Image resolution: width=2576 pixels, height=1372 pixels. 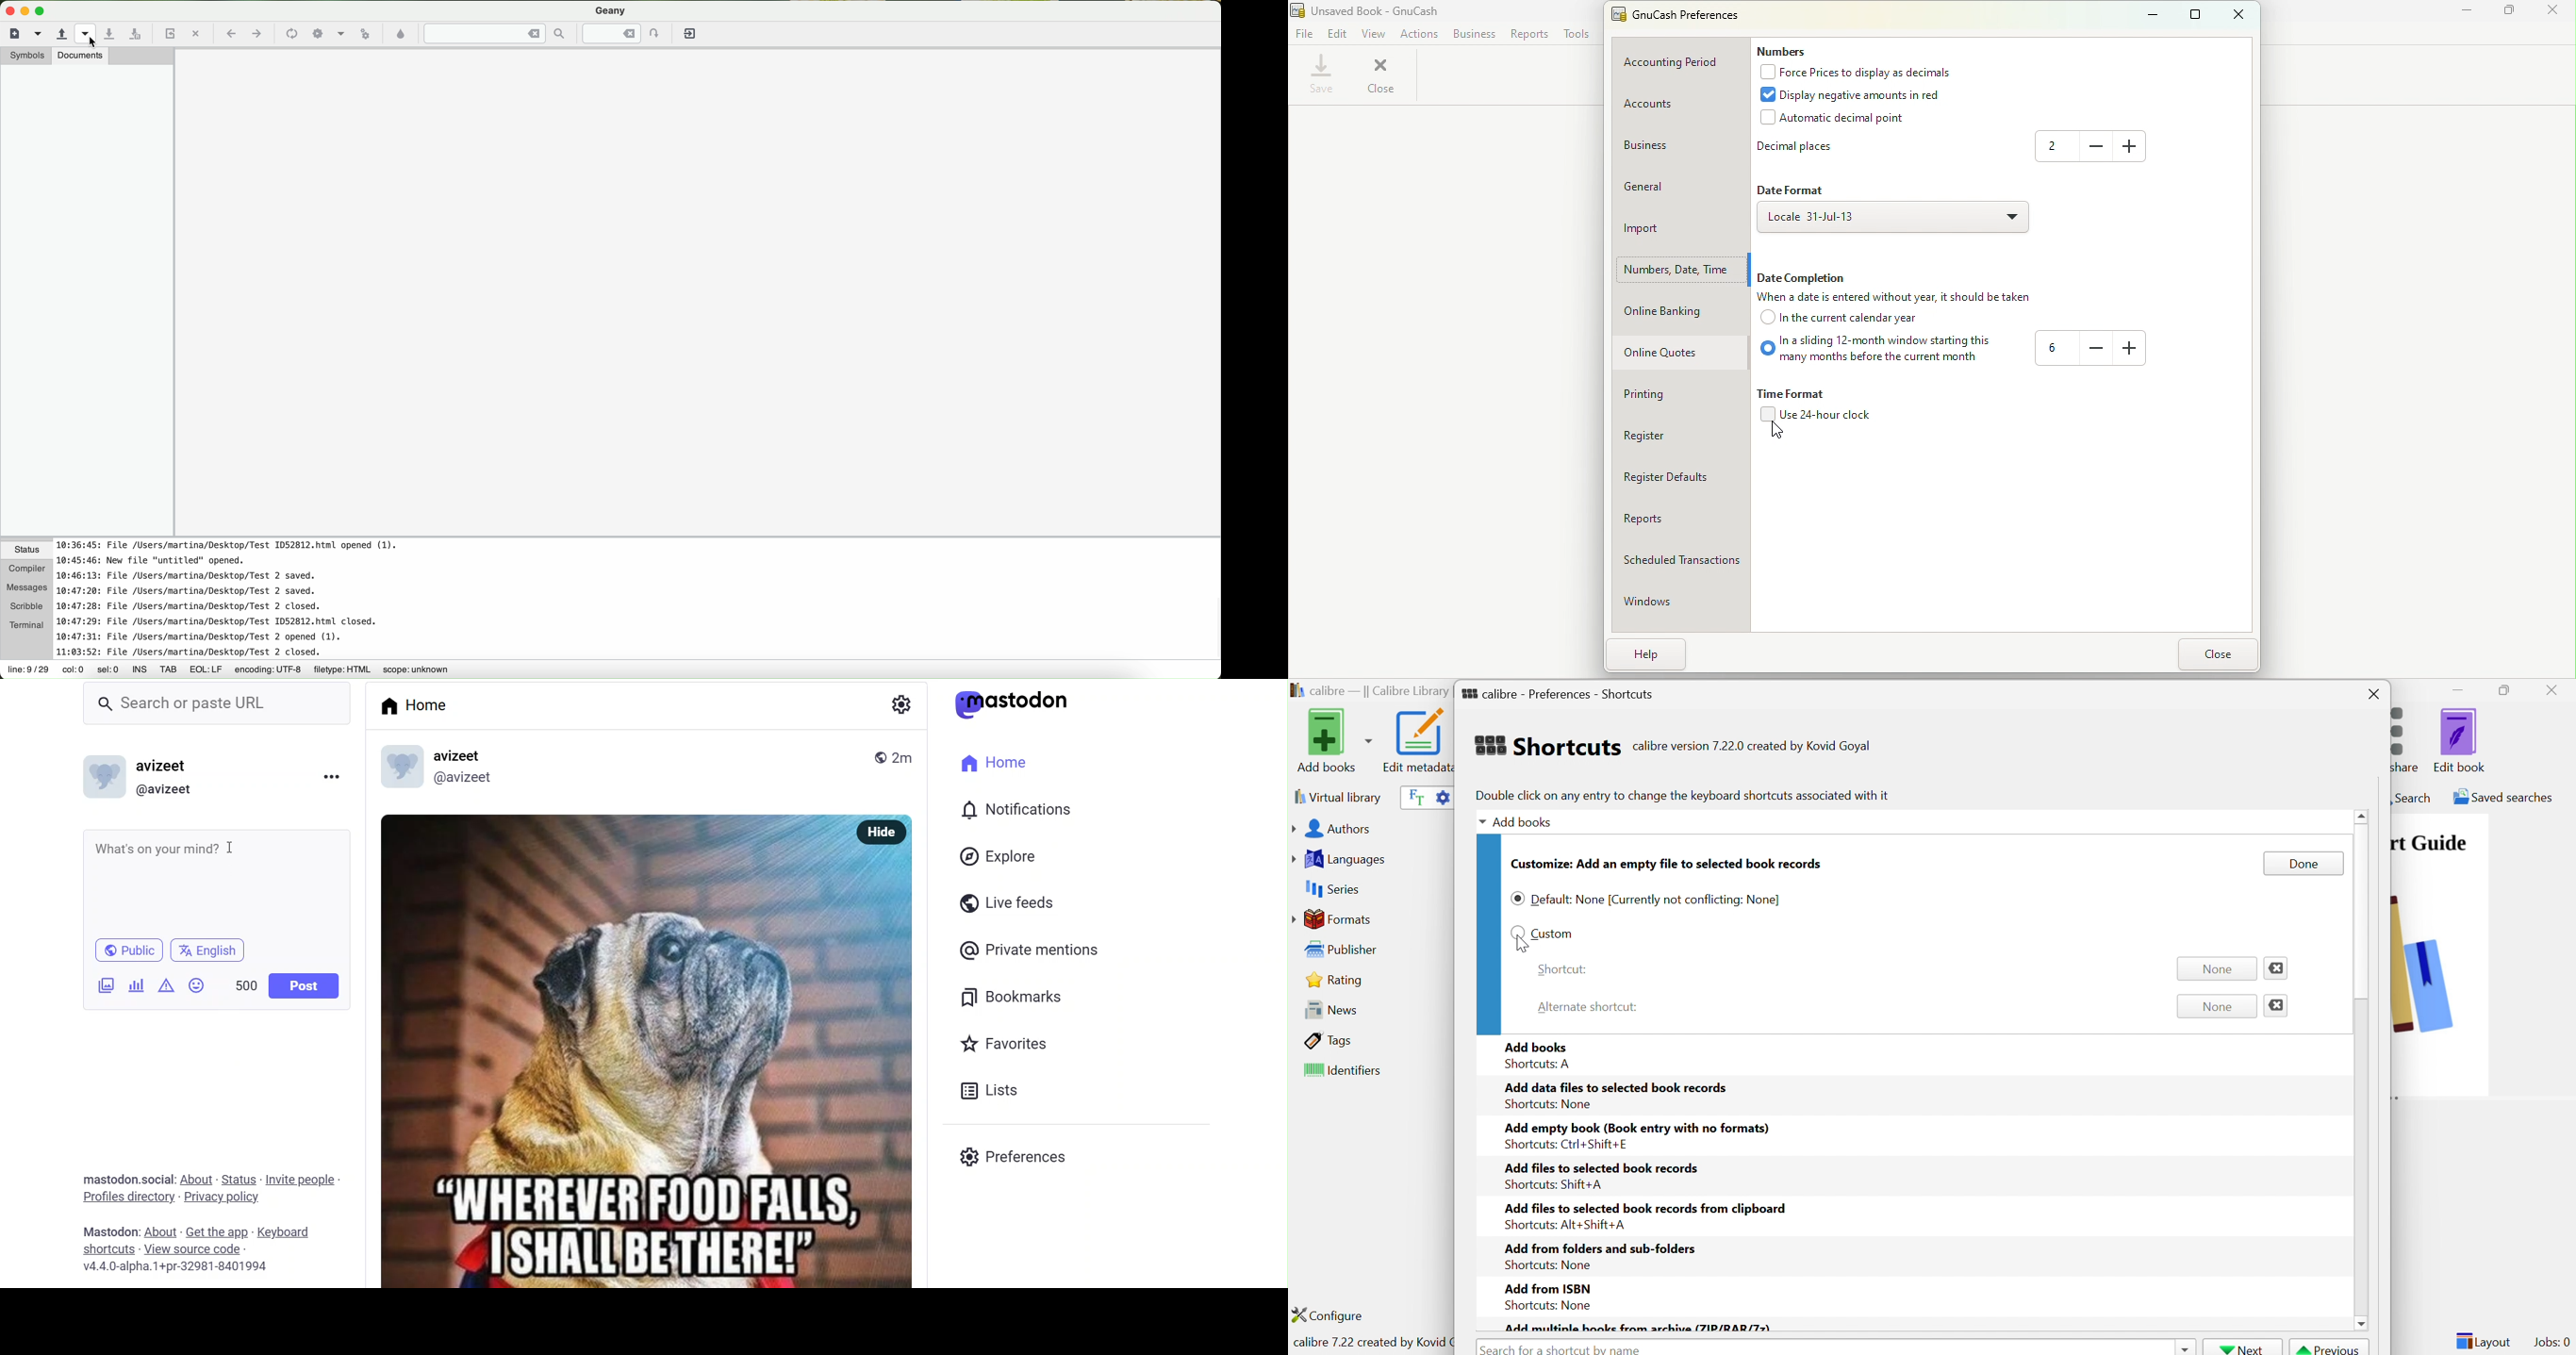 What do you see at coordinates (1677, 141) in the screenshot?
I see `Business` at bounding box center [1677, 141].